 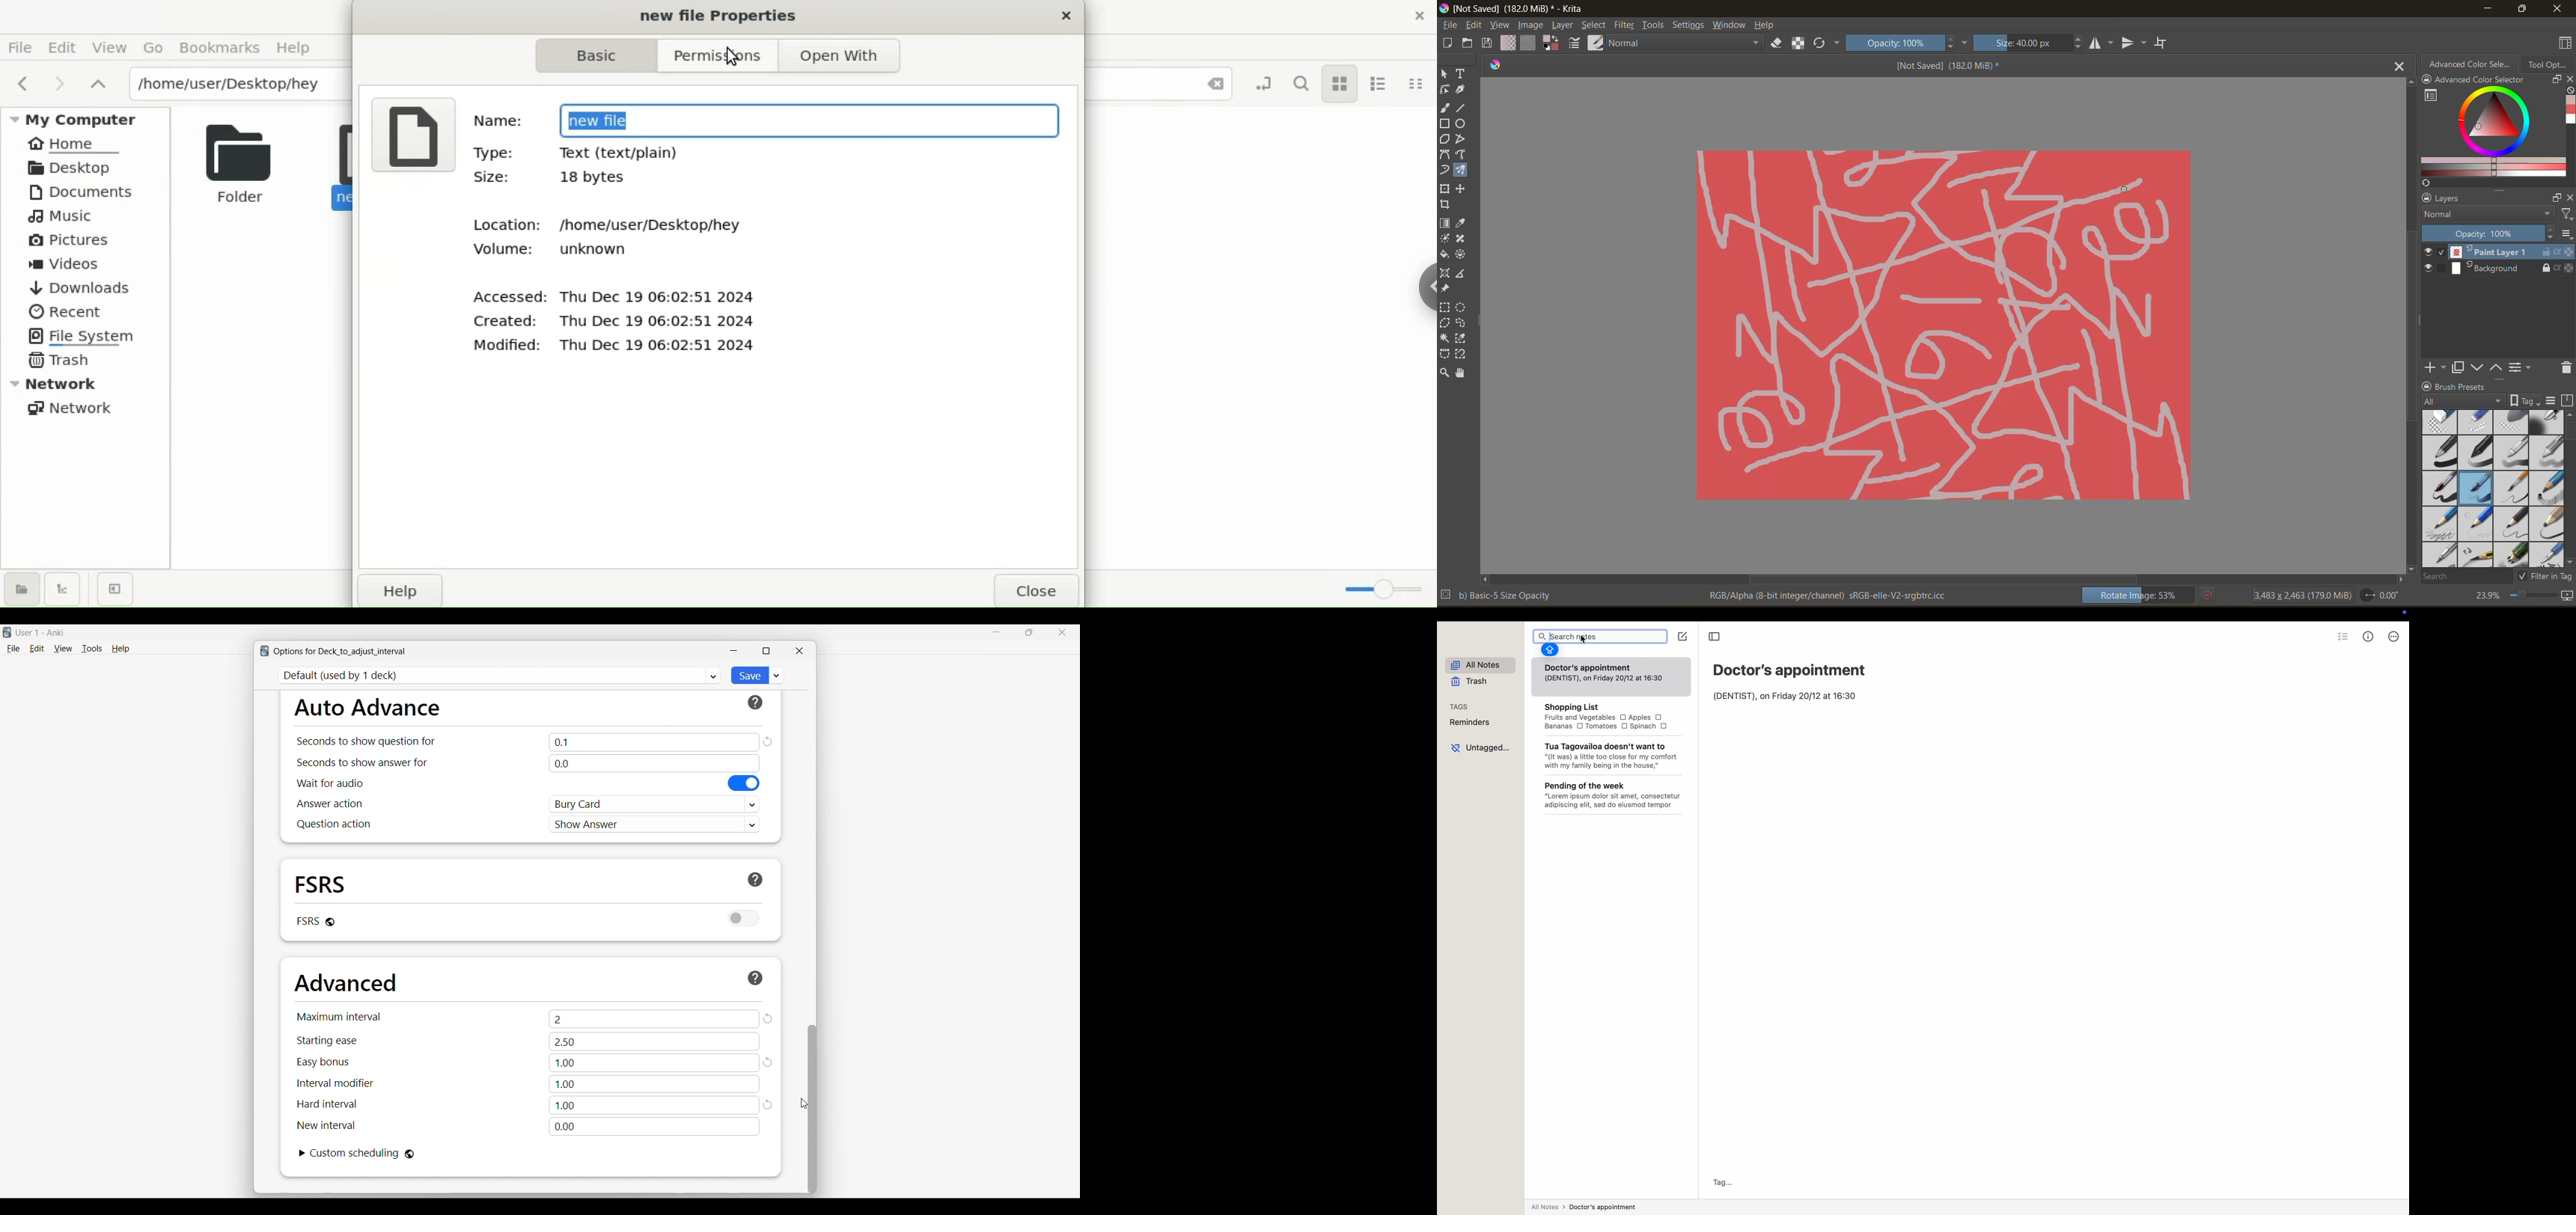 I want to click on Advanced, so click(x=345, y=983).